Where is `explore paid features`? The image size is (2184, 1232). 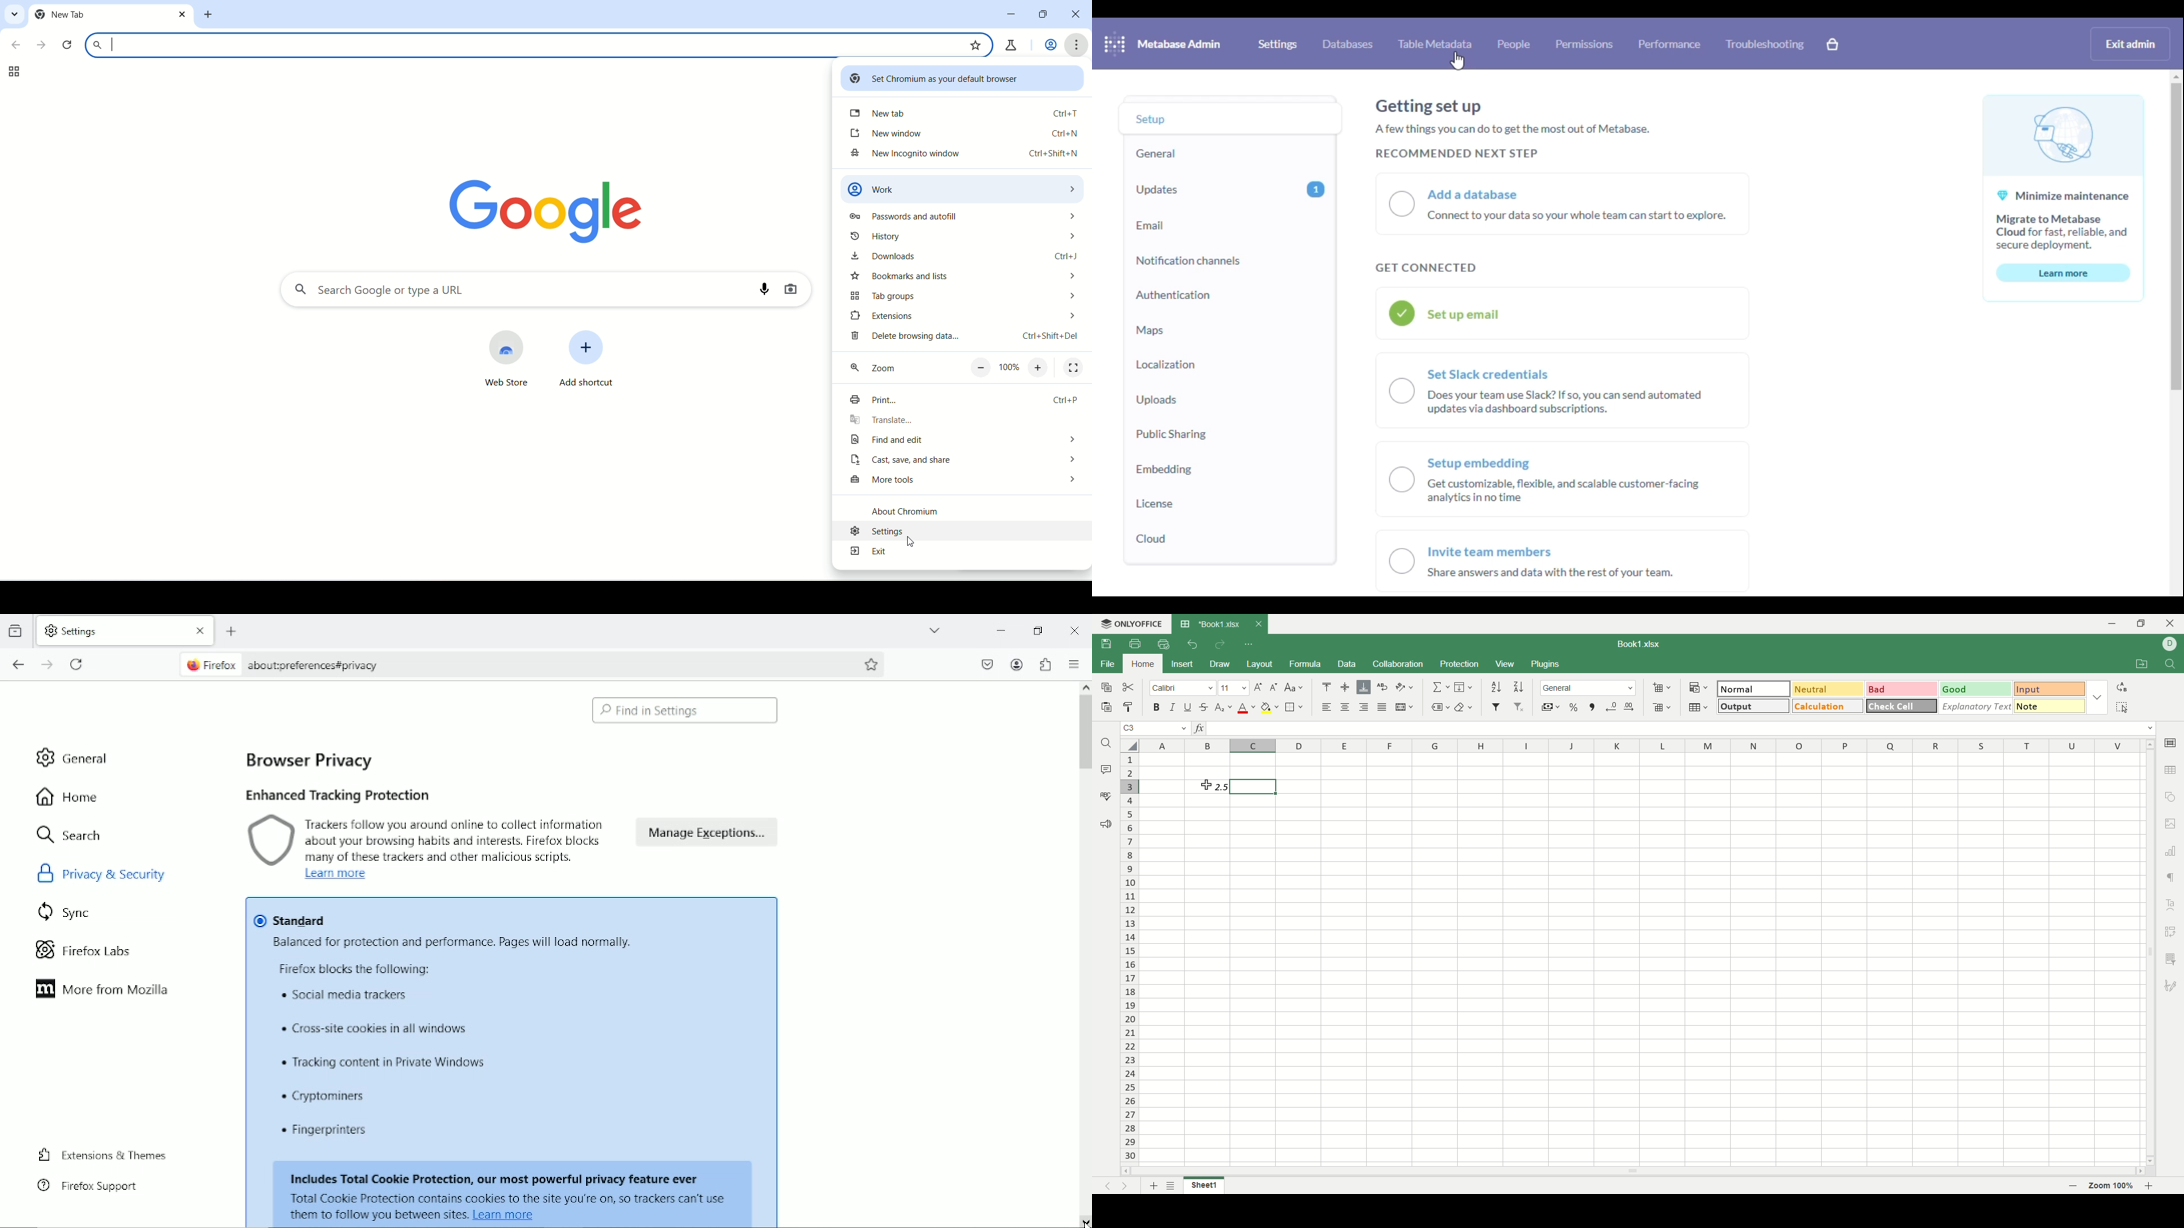 explore paid features is located at coordinates (1833, 44).